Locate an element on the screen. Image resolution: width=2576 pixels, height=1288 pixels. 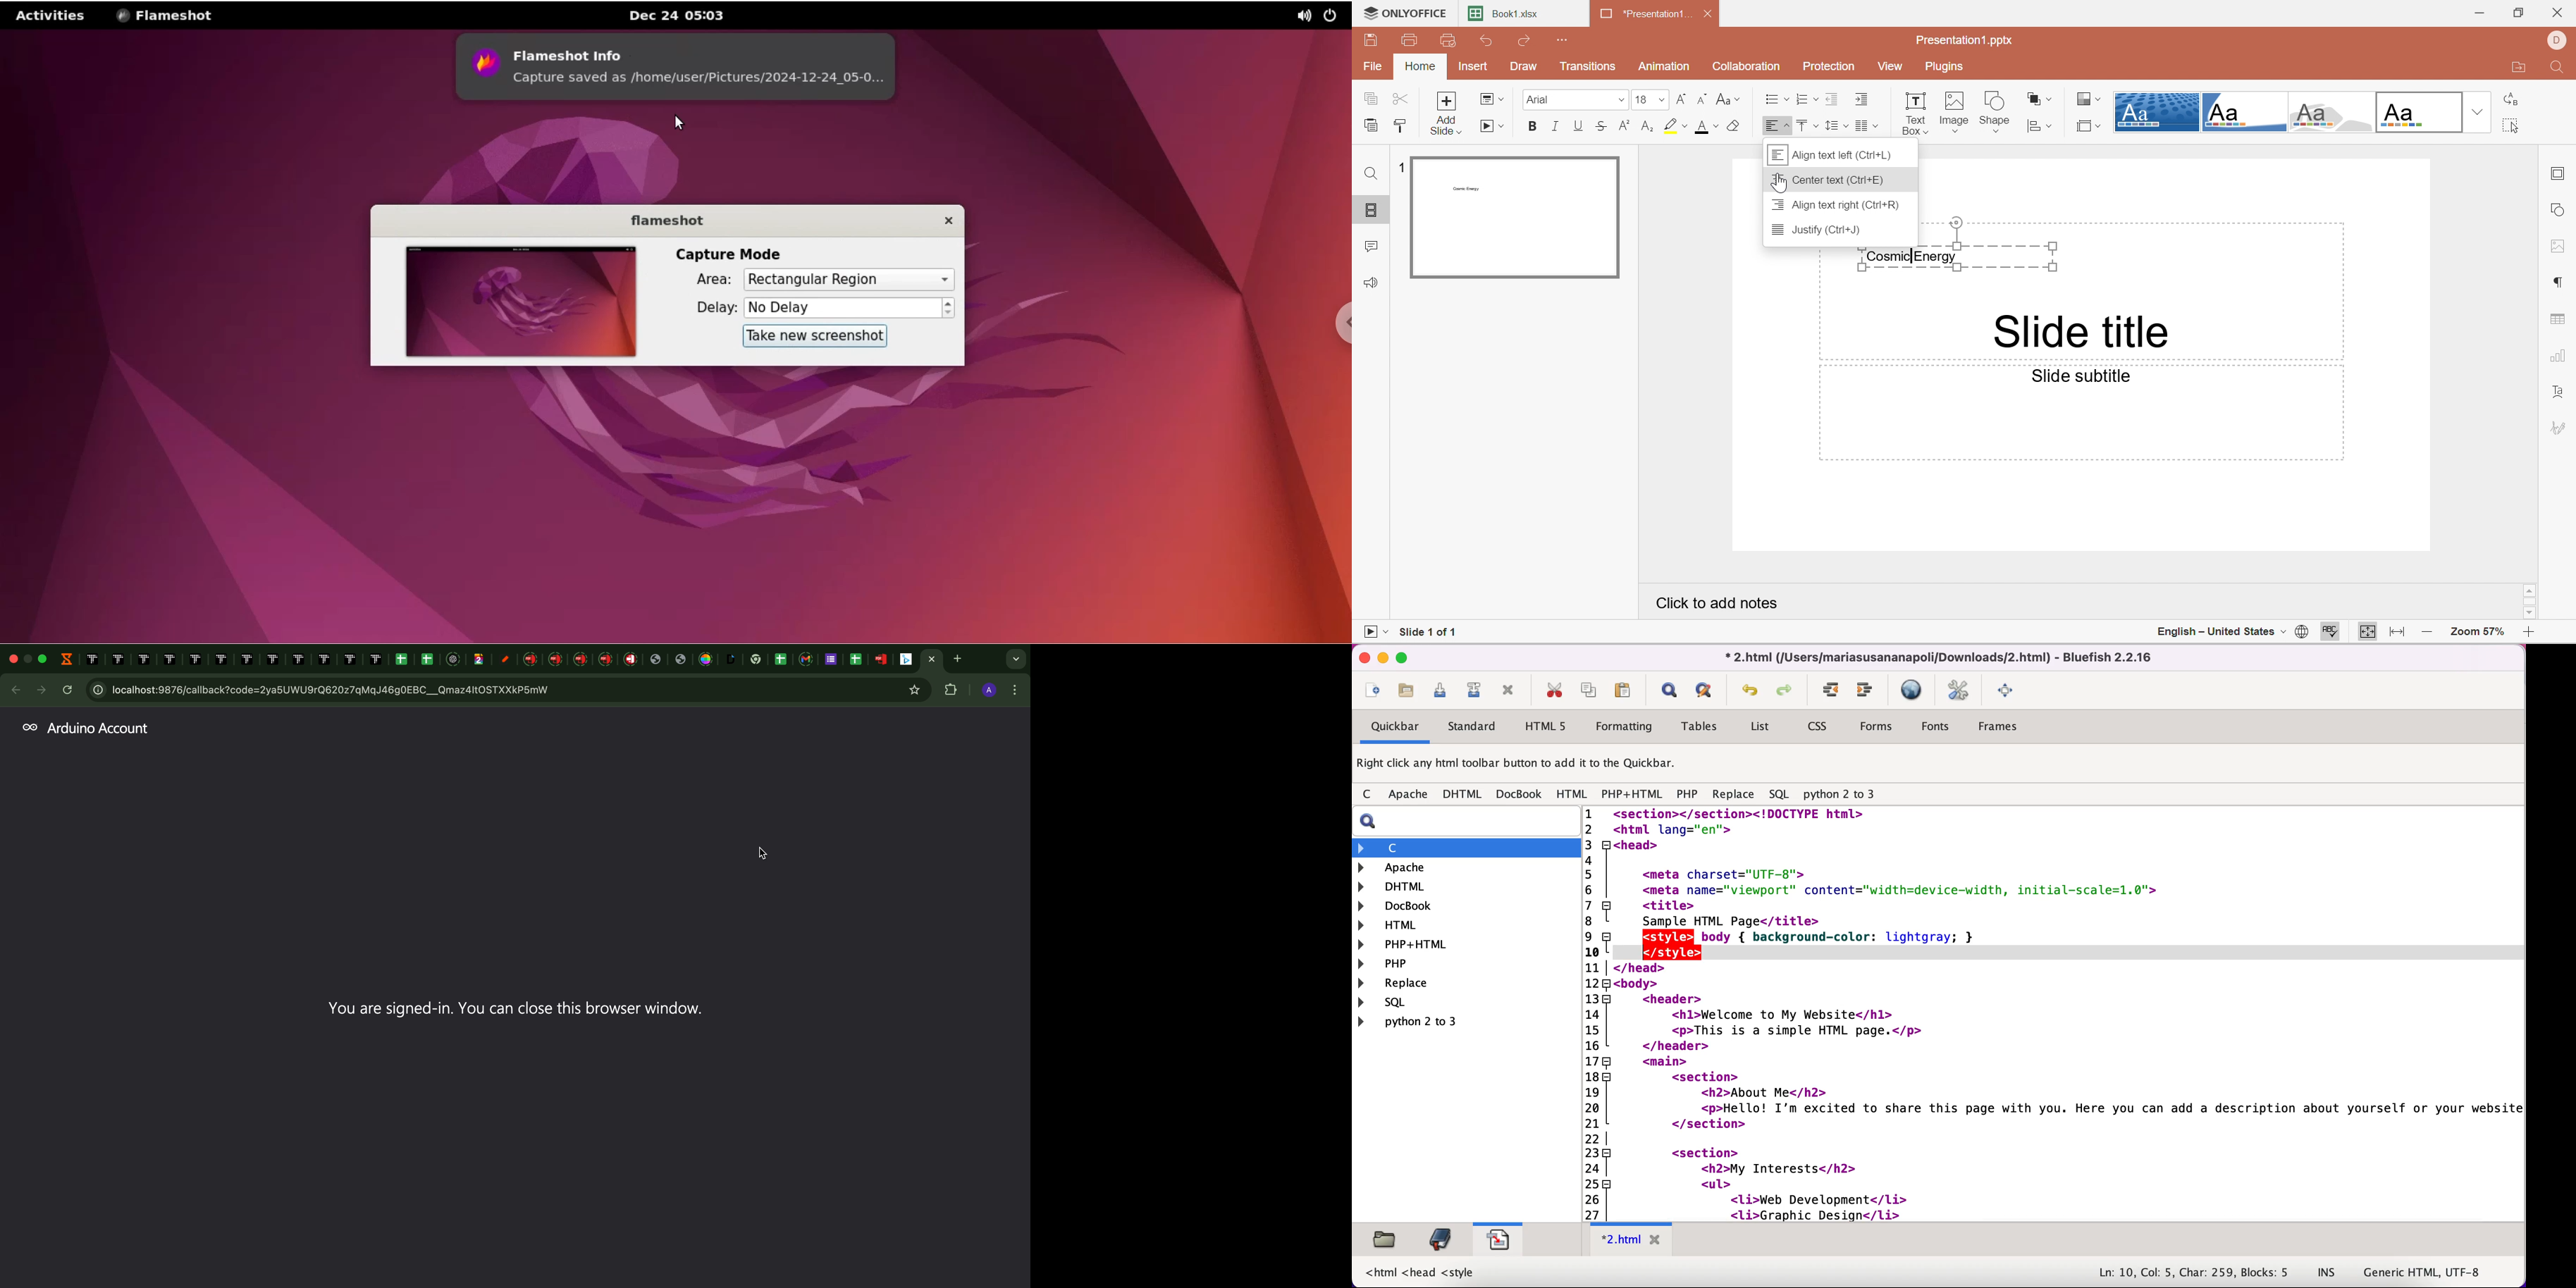
Arial is located at coordinates (1573, 99).